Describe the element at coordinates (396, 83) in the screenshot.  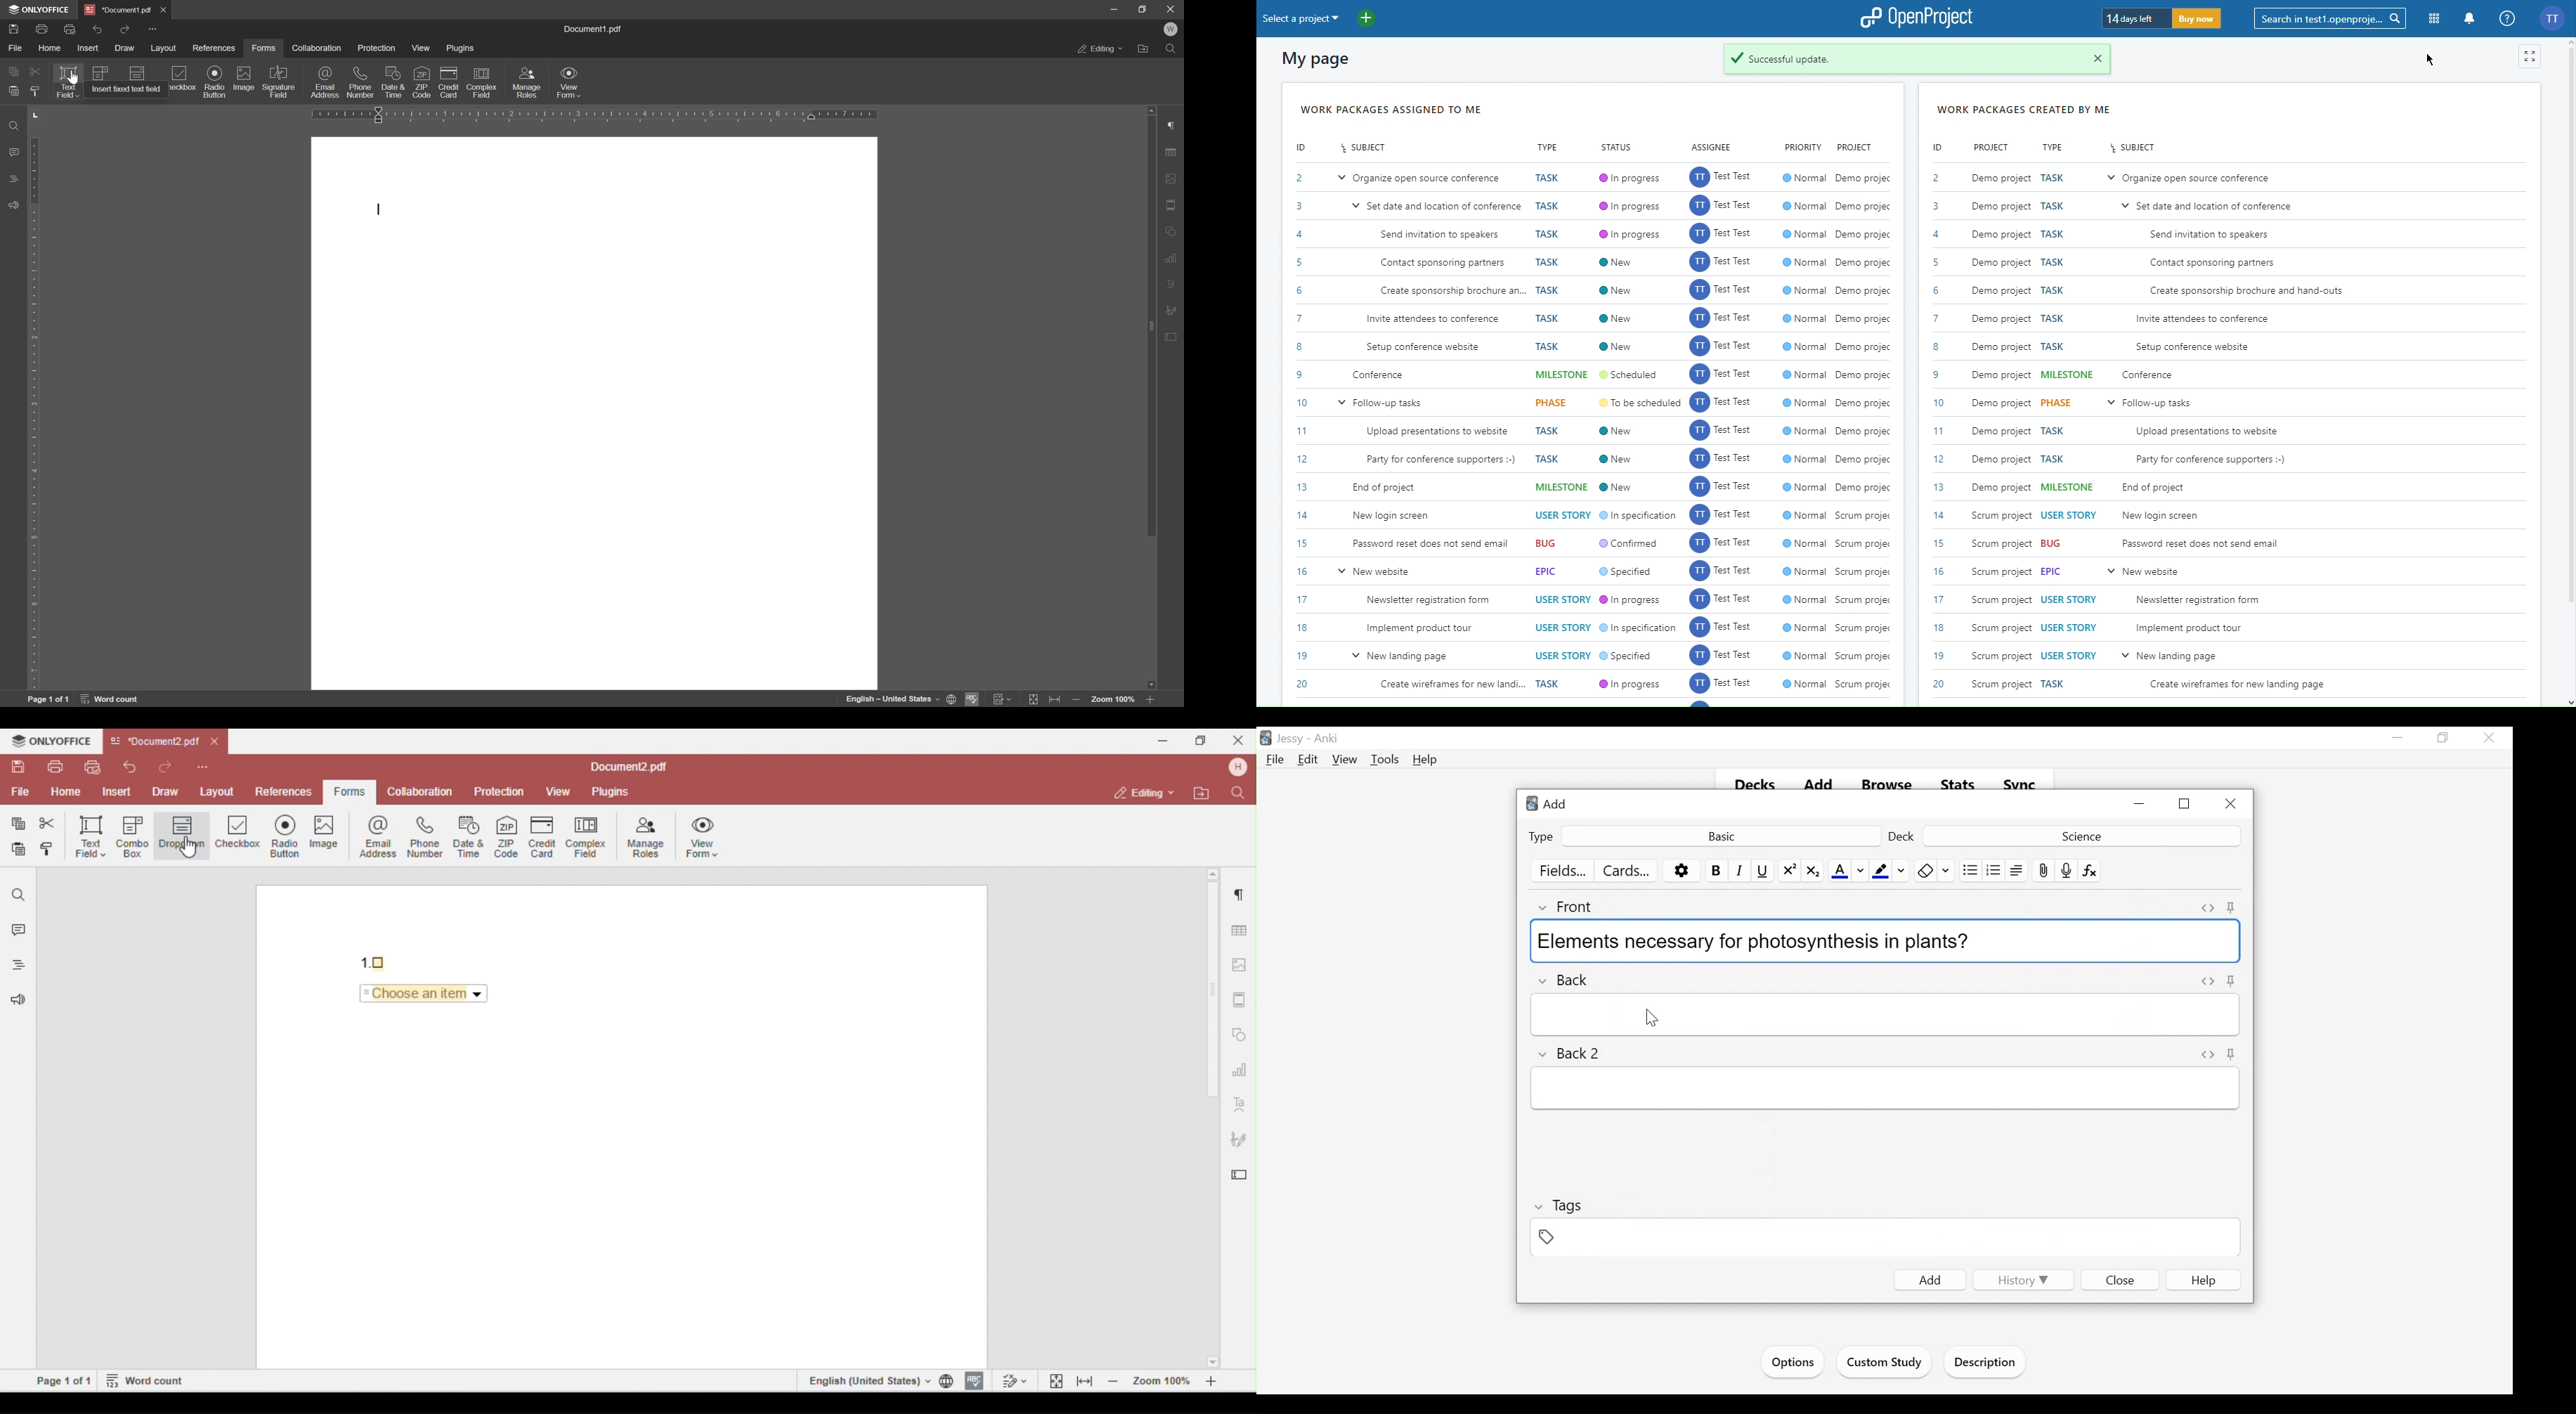
I see `date and time` at that location.